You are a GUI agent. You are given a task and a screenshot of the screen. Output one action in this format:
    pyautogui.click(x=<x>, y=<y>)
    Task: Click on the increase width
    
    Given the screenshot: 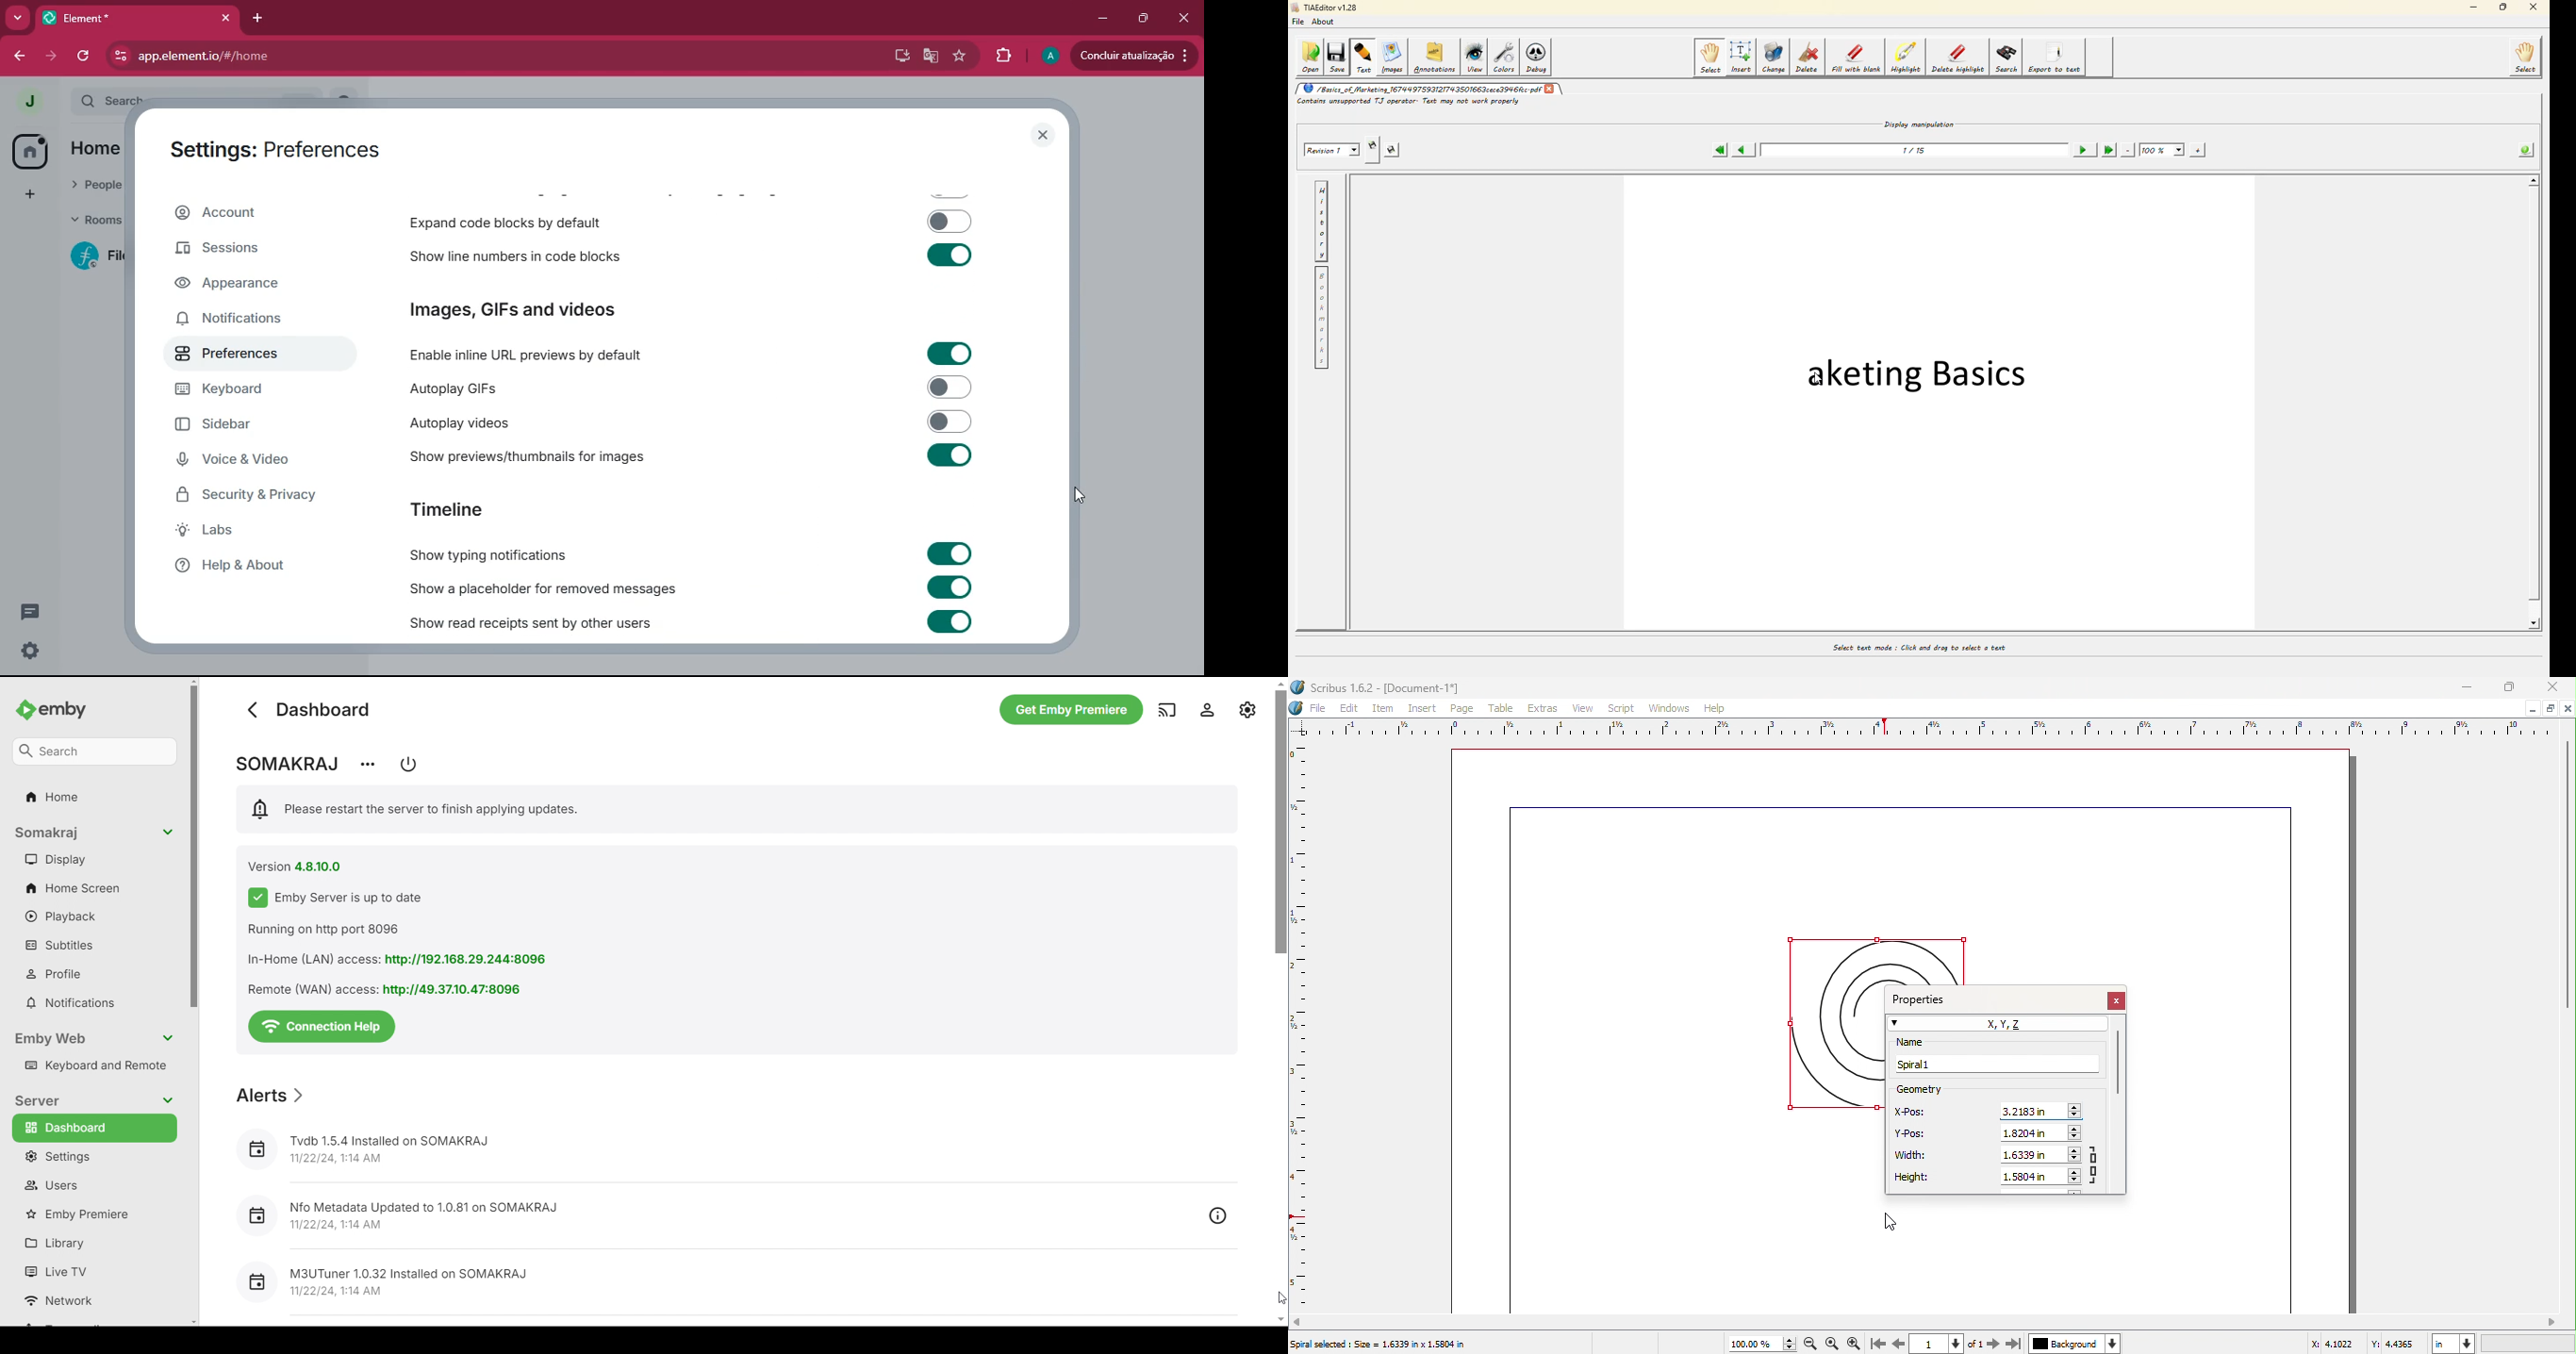 What is the action you would take?
    pyautogui.click(x=2073, y=1149)
    